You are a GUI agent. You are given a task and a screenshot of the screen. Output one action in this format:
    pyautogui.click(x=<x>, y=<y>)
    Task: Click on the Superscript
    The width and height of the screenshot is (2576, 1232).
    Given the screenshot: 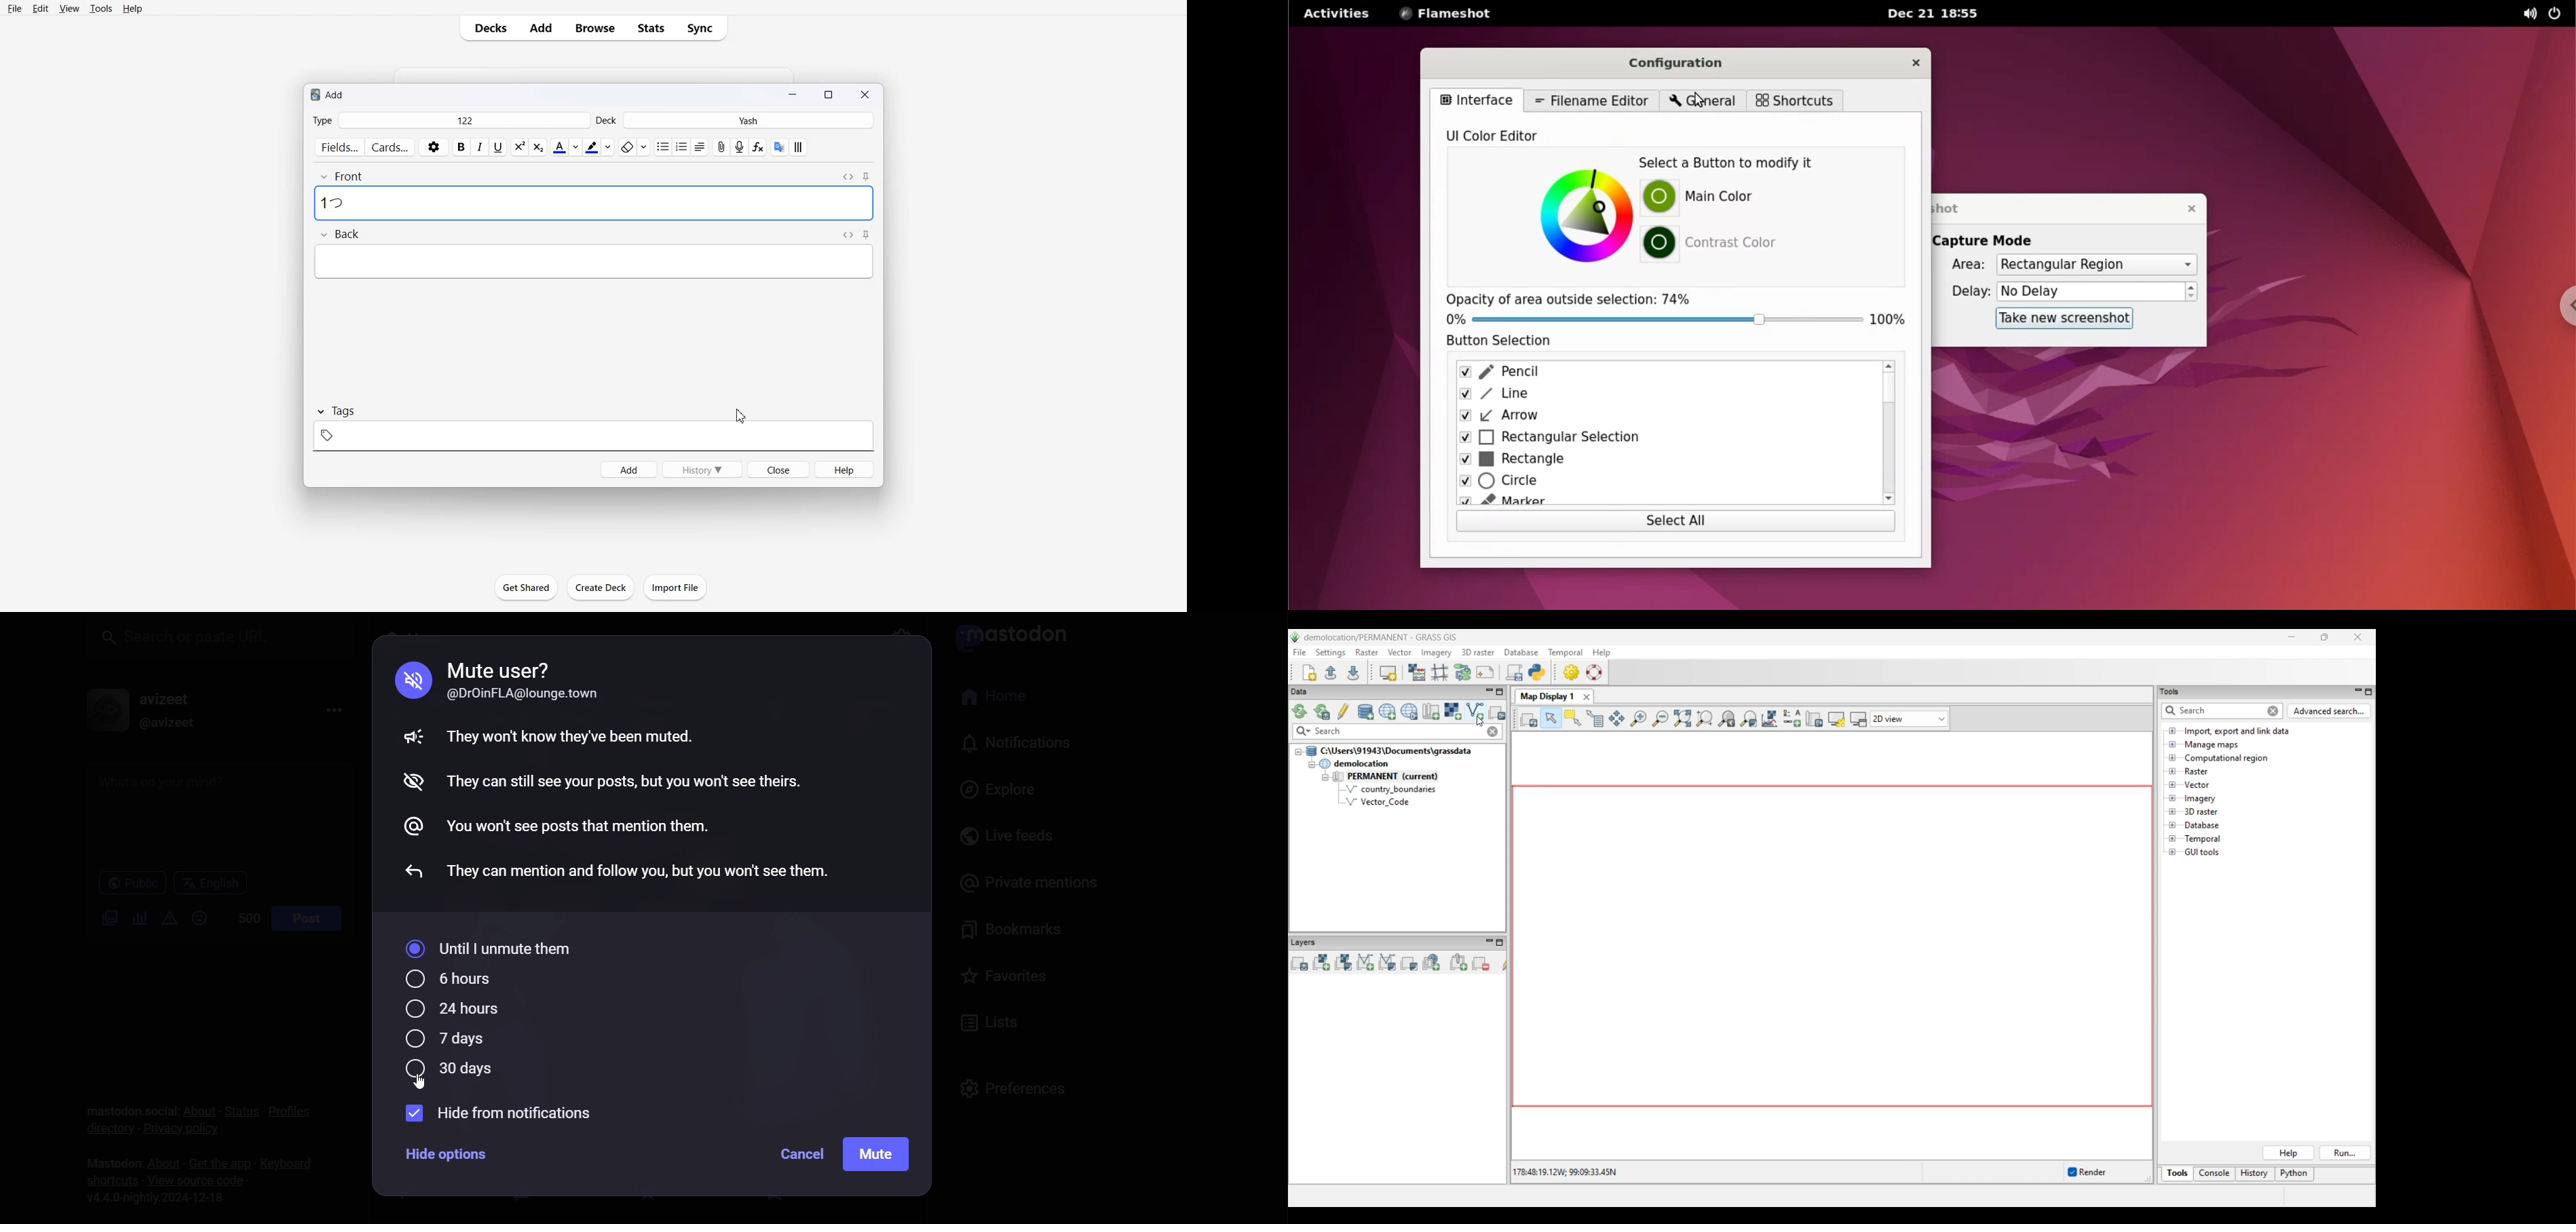 What is the action you would take?
    pyautogui.click(x=540, y=147)
    